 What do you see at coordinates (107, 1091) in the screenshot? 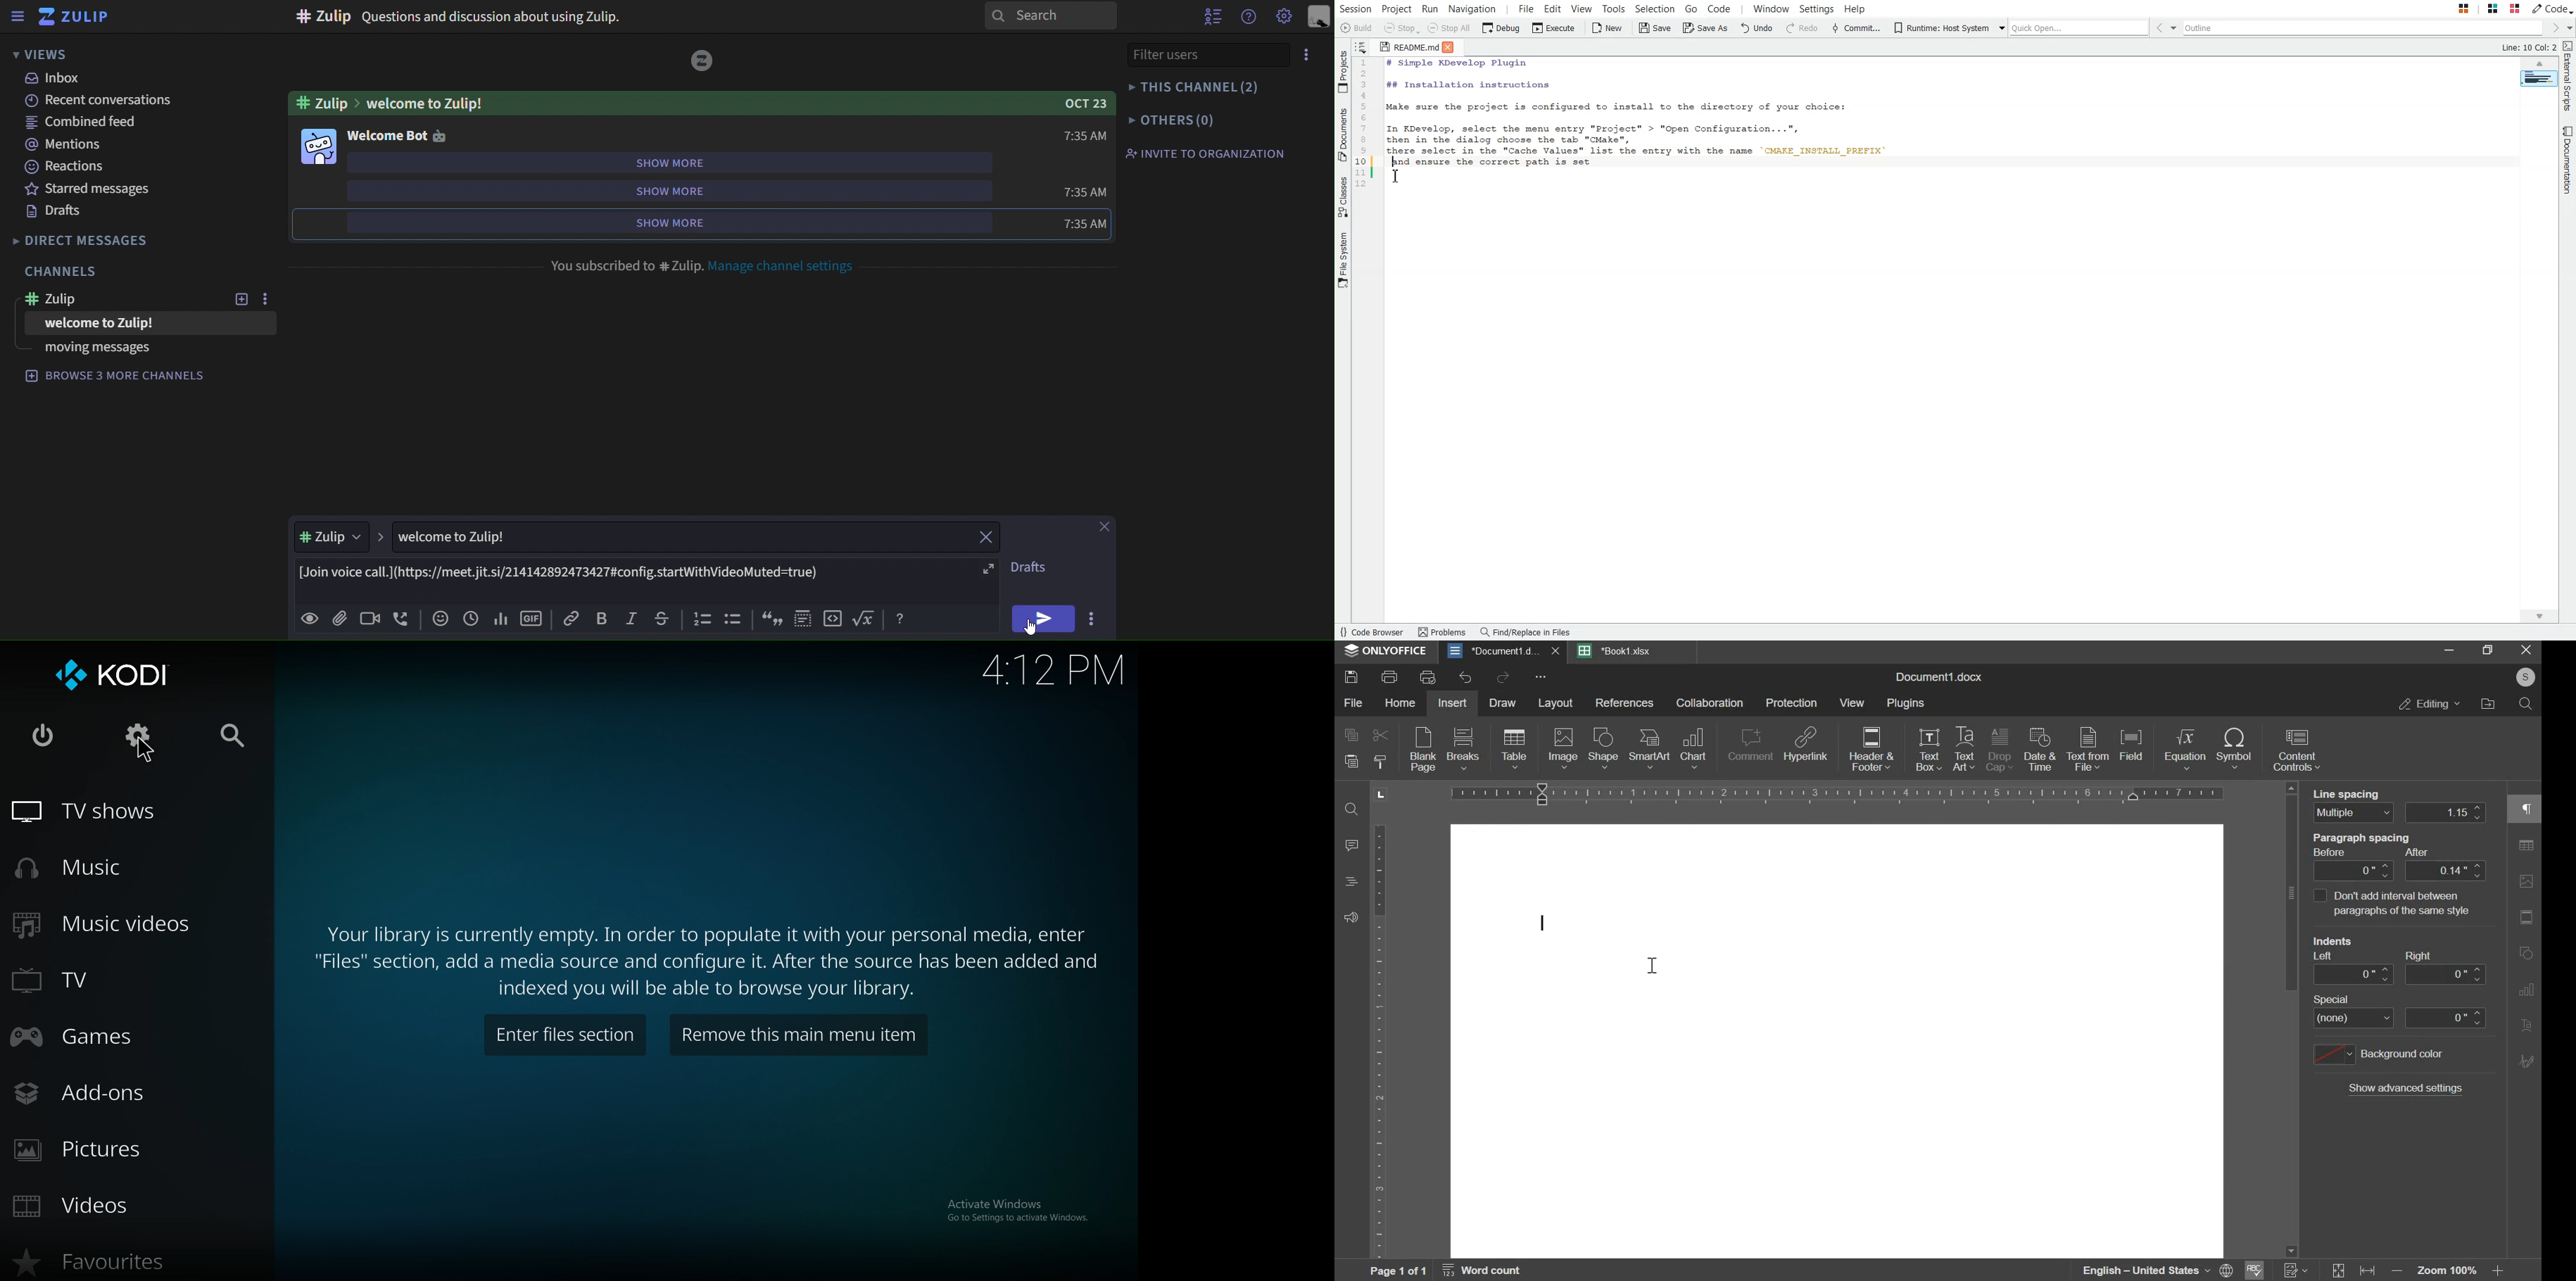
I see `add ons` at bounding box center [107, 1091].